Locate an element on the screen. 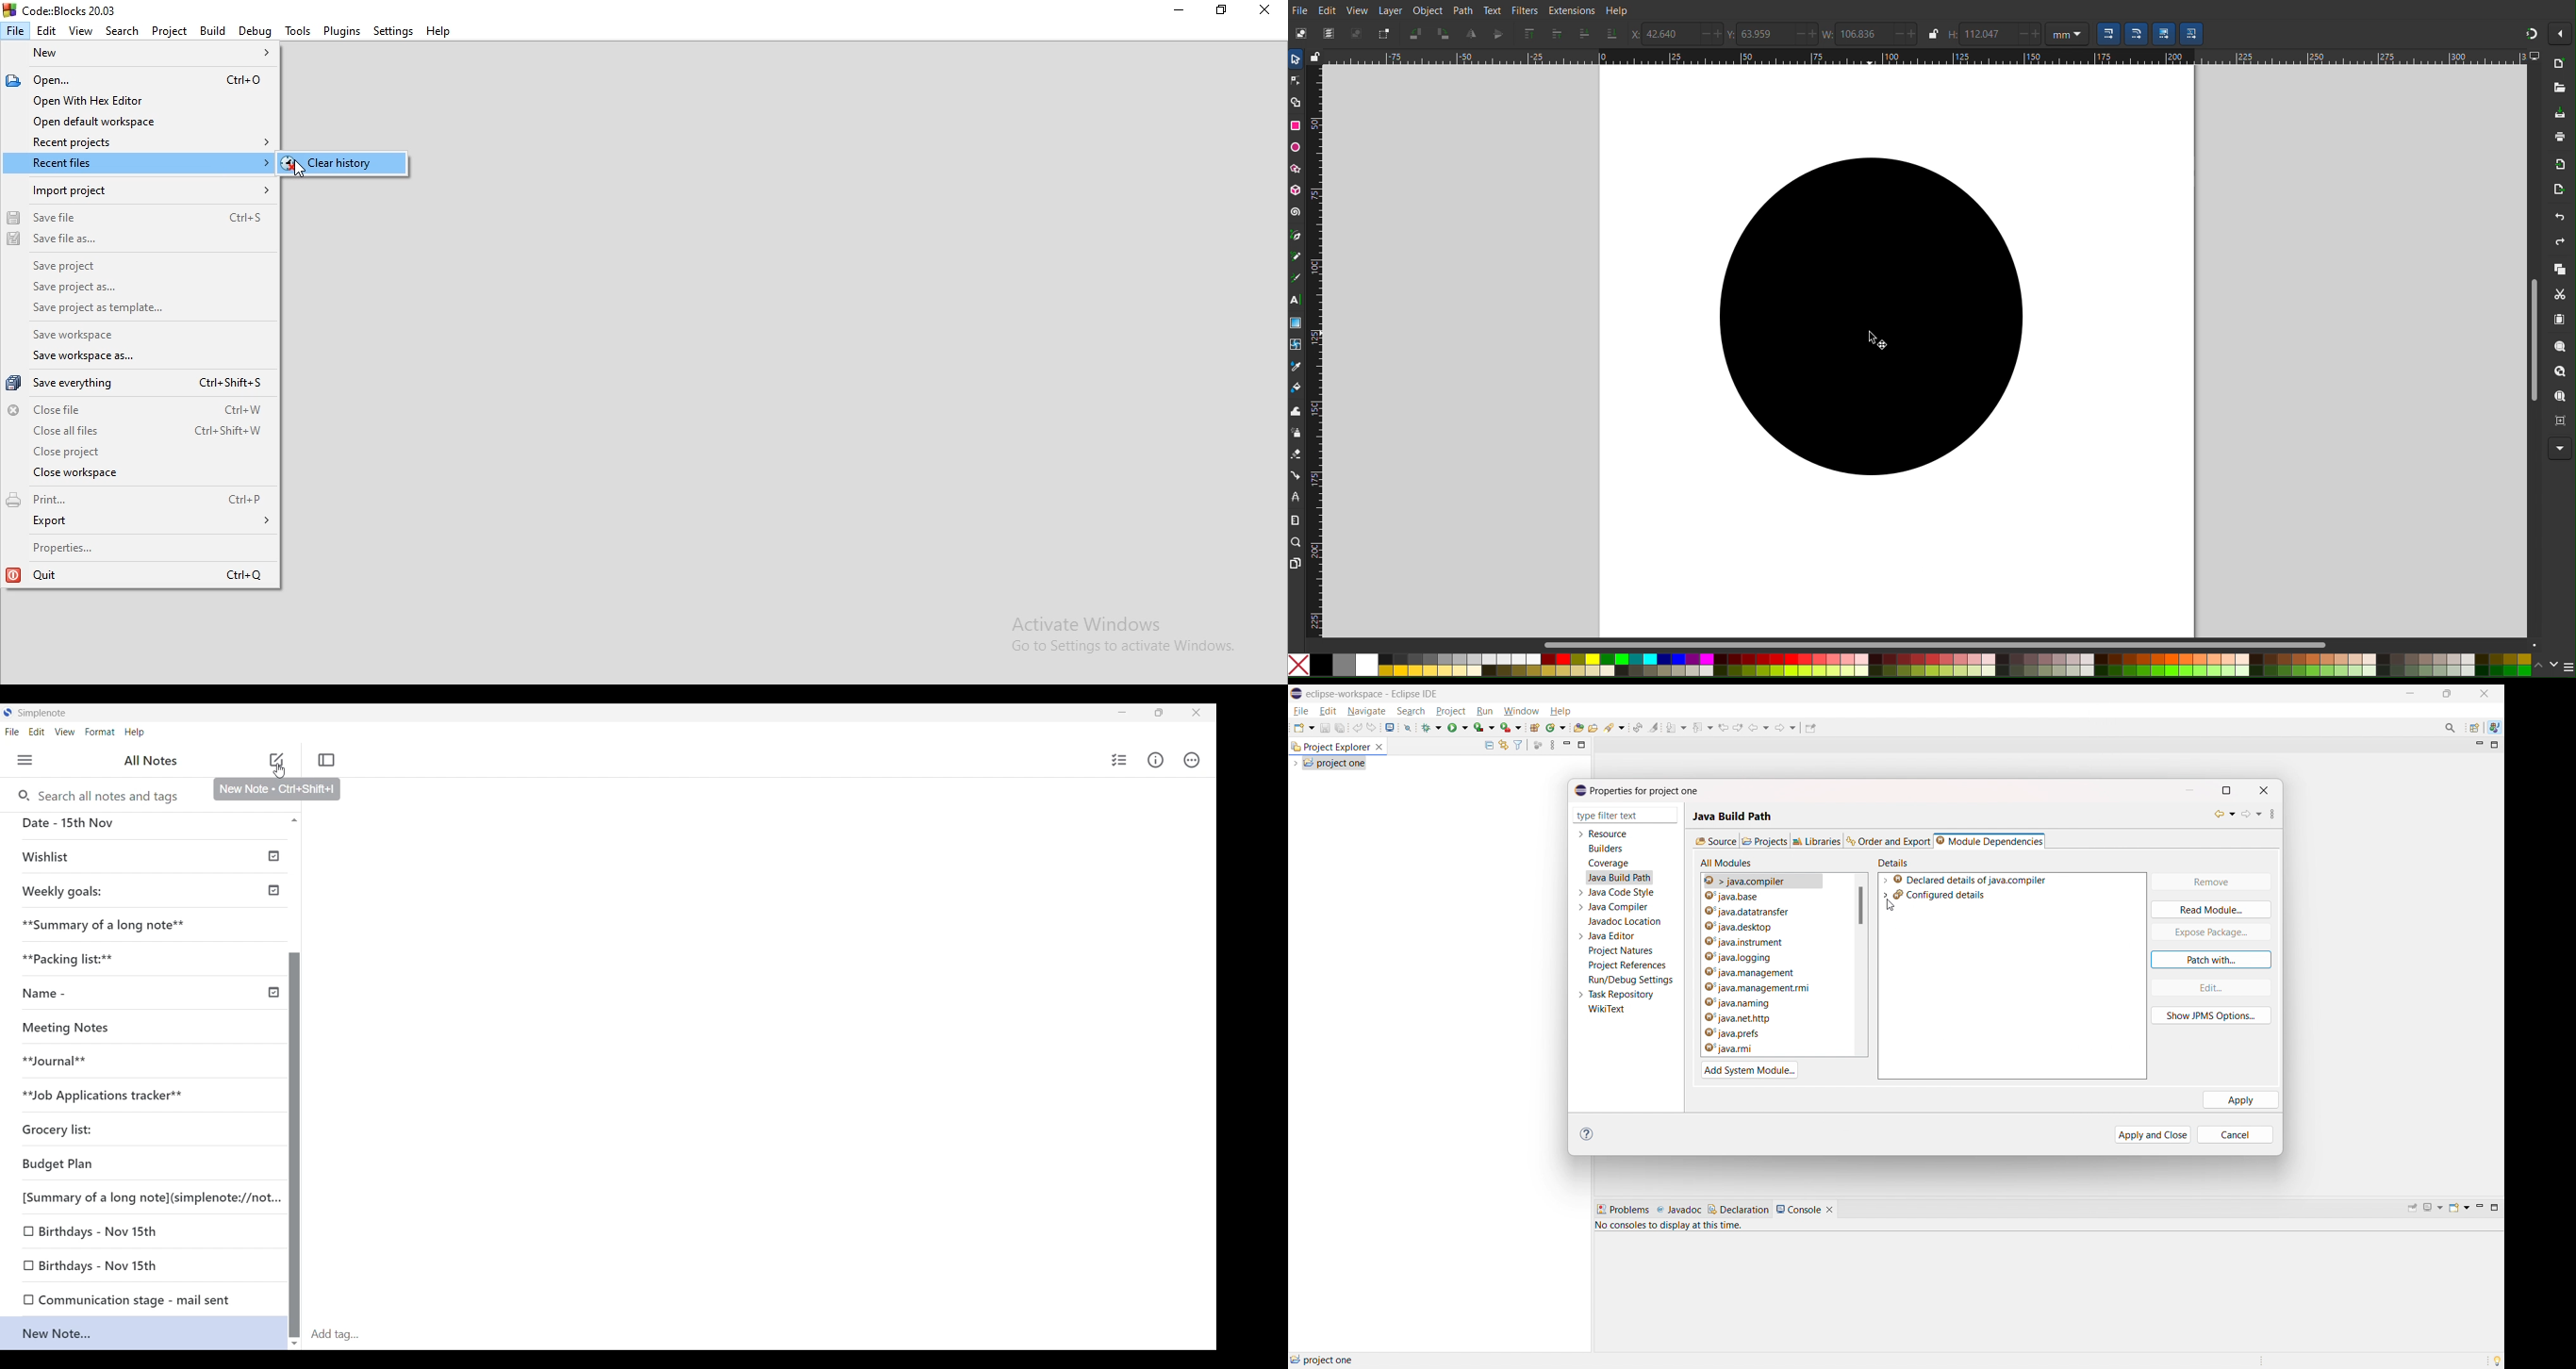  Actions is located at coordinates (1192, 761).